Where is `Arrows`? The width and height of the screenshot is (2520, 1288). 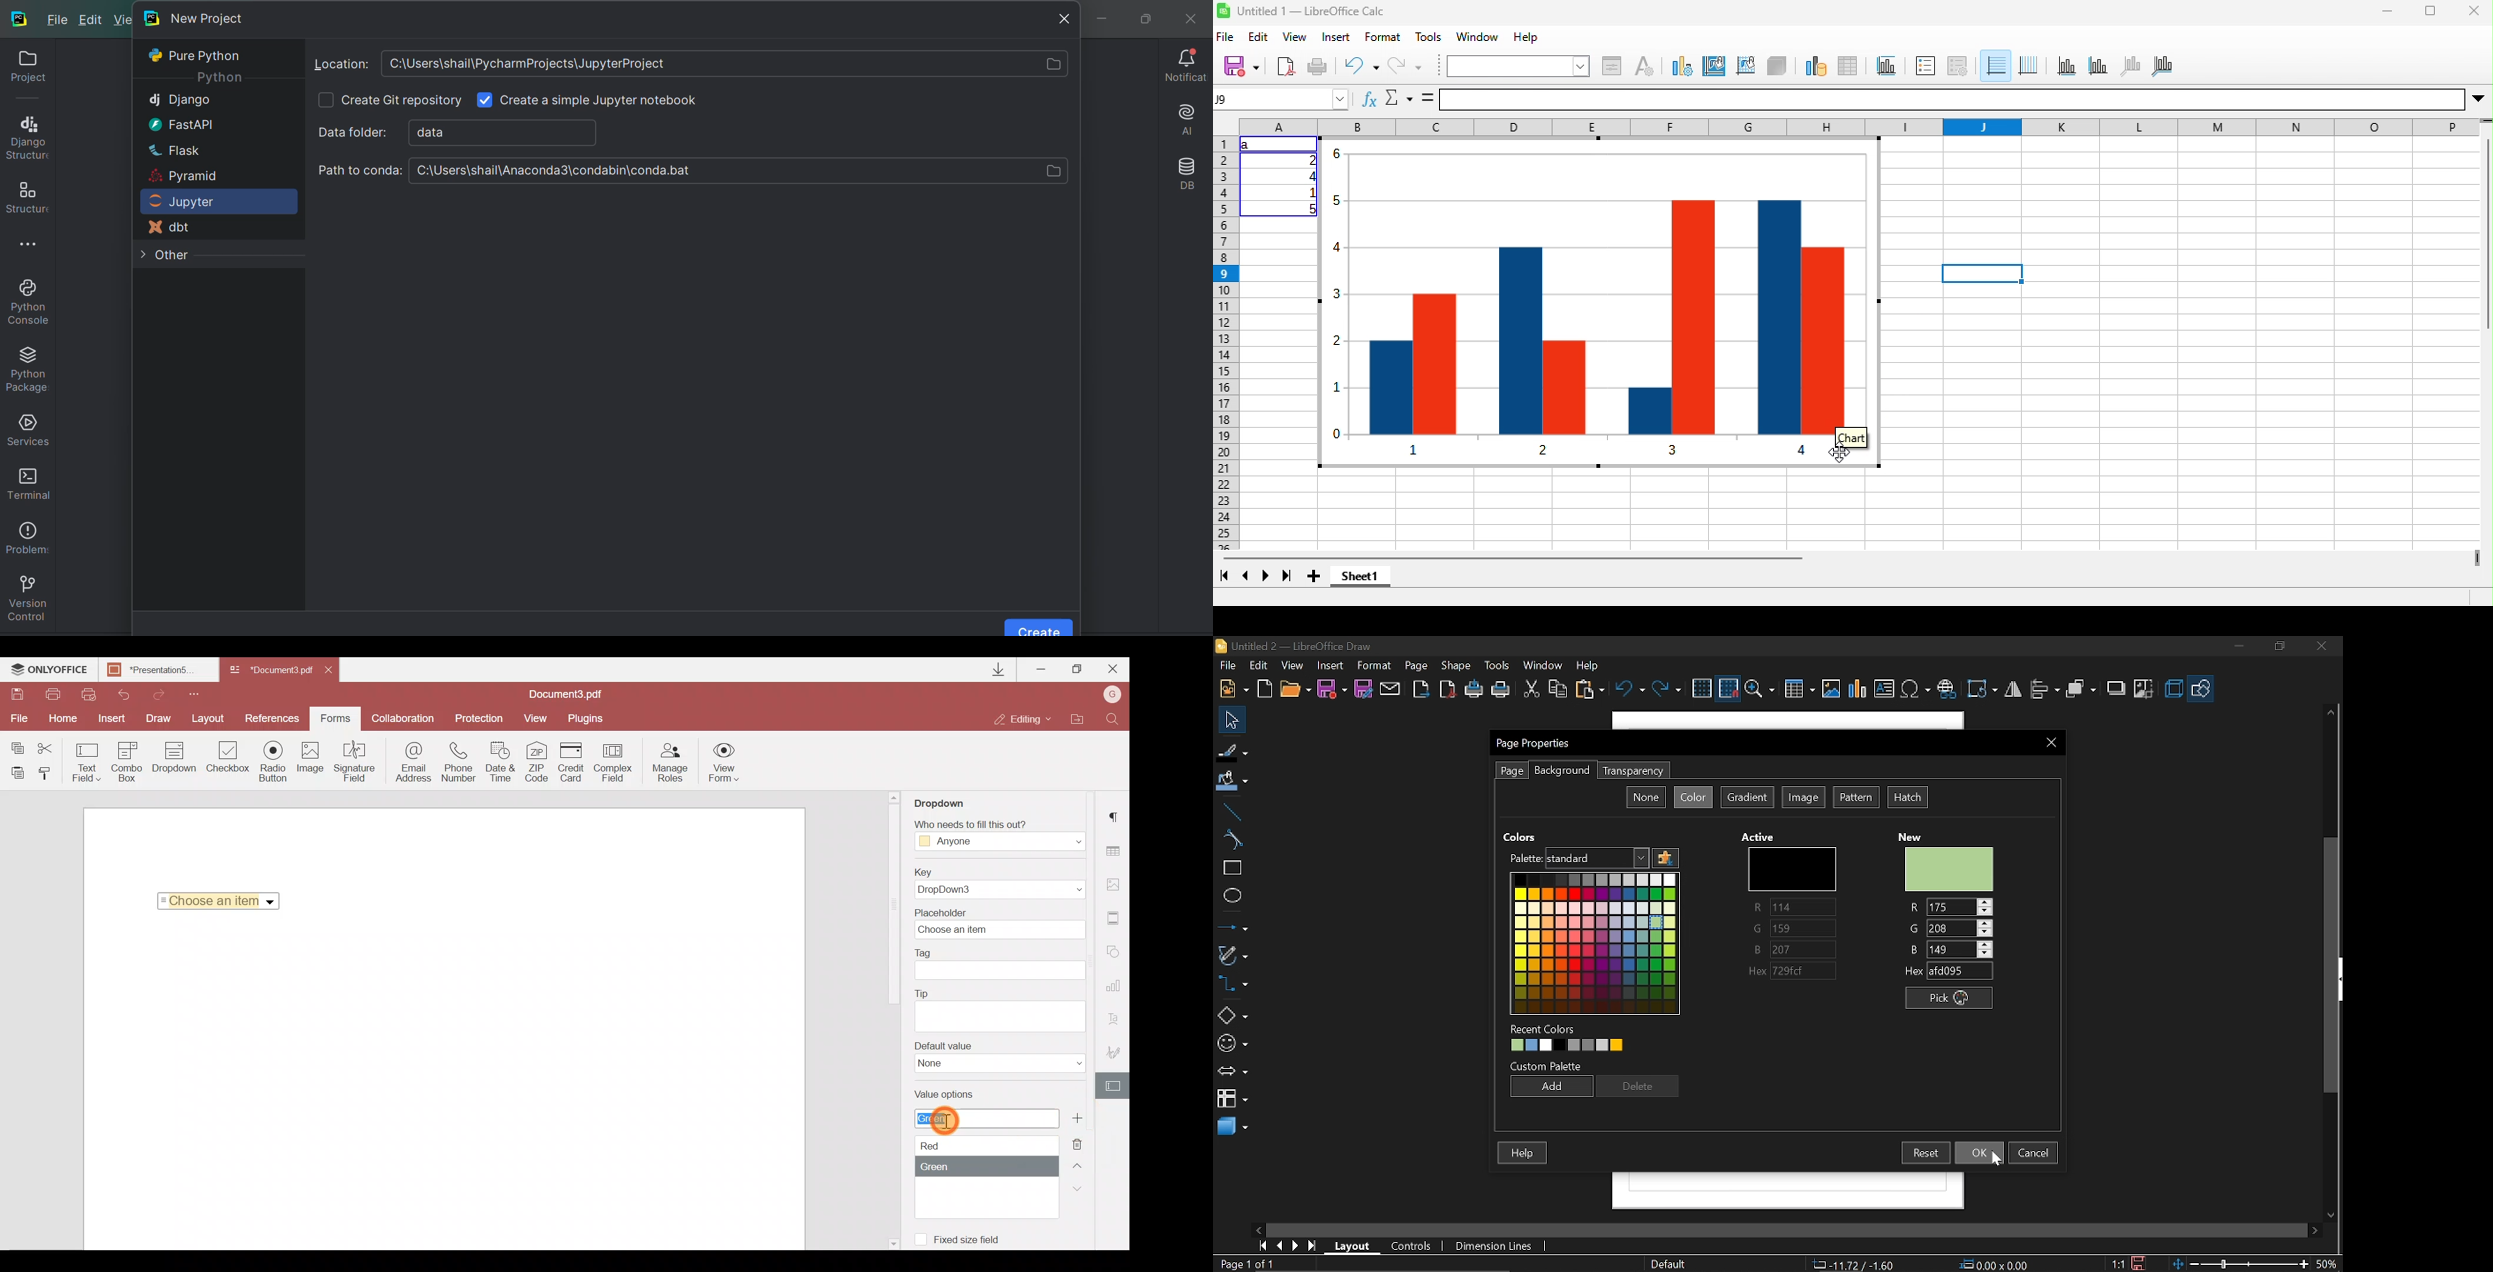
Arrows is located at coordinates (1232, 1071).